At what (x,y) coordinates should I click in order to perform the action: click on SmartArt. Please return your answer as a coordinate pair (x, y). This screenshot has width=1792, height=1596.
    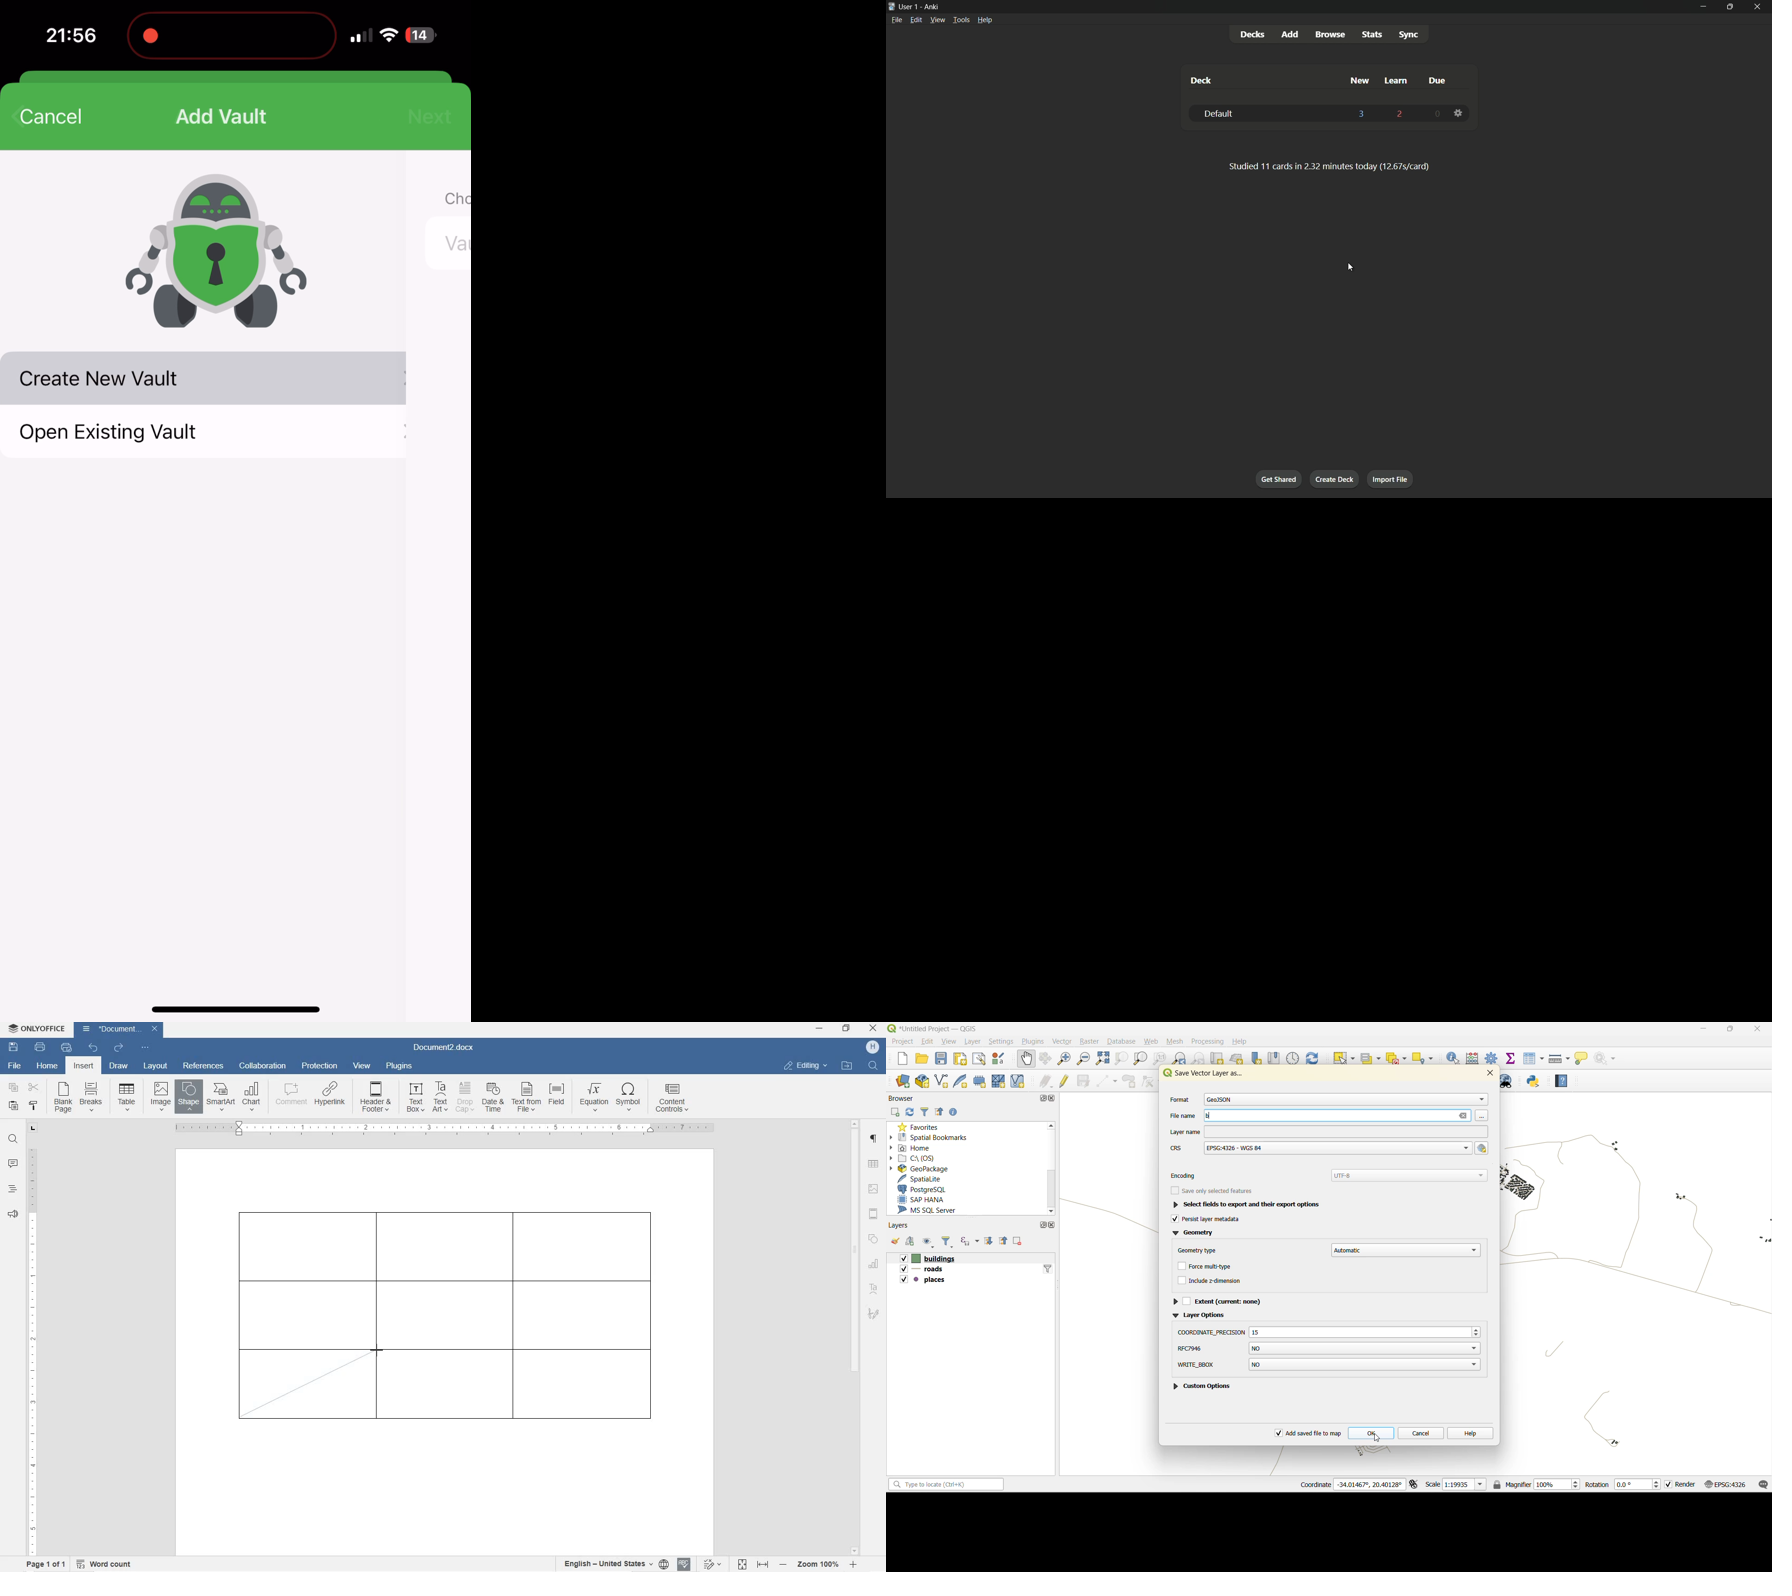
    Looking at the image, I should click on (220, 1097).